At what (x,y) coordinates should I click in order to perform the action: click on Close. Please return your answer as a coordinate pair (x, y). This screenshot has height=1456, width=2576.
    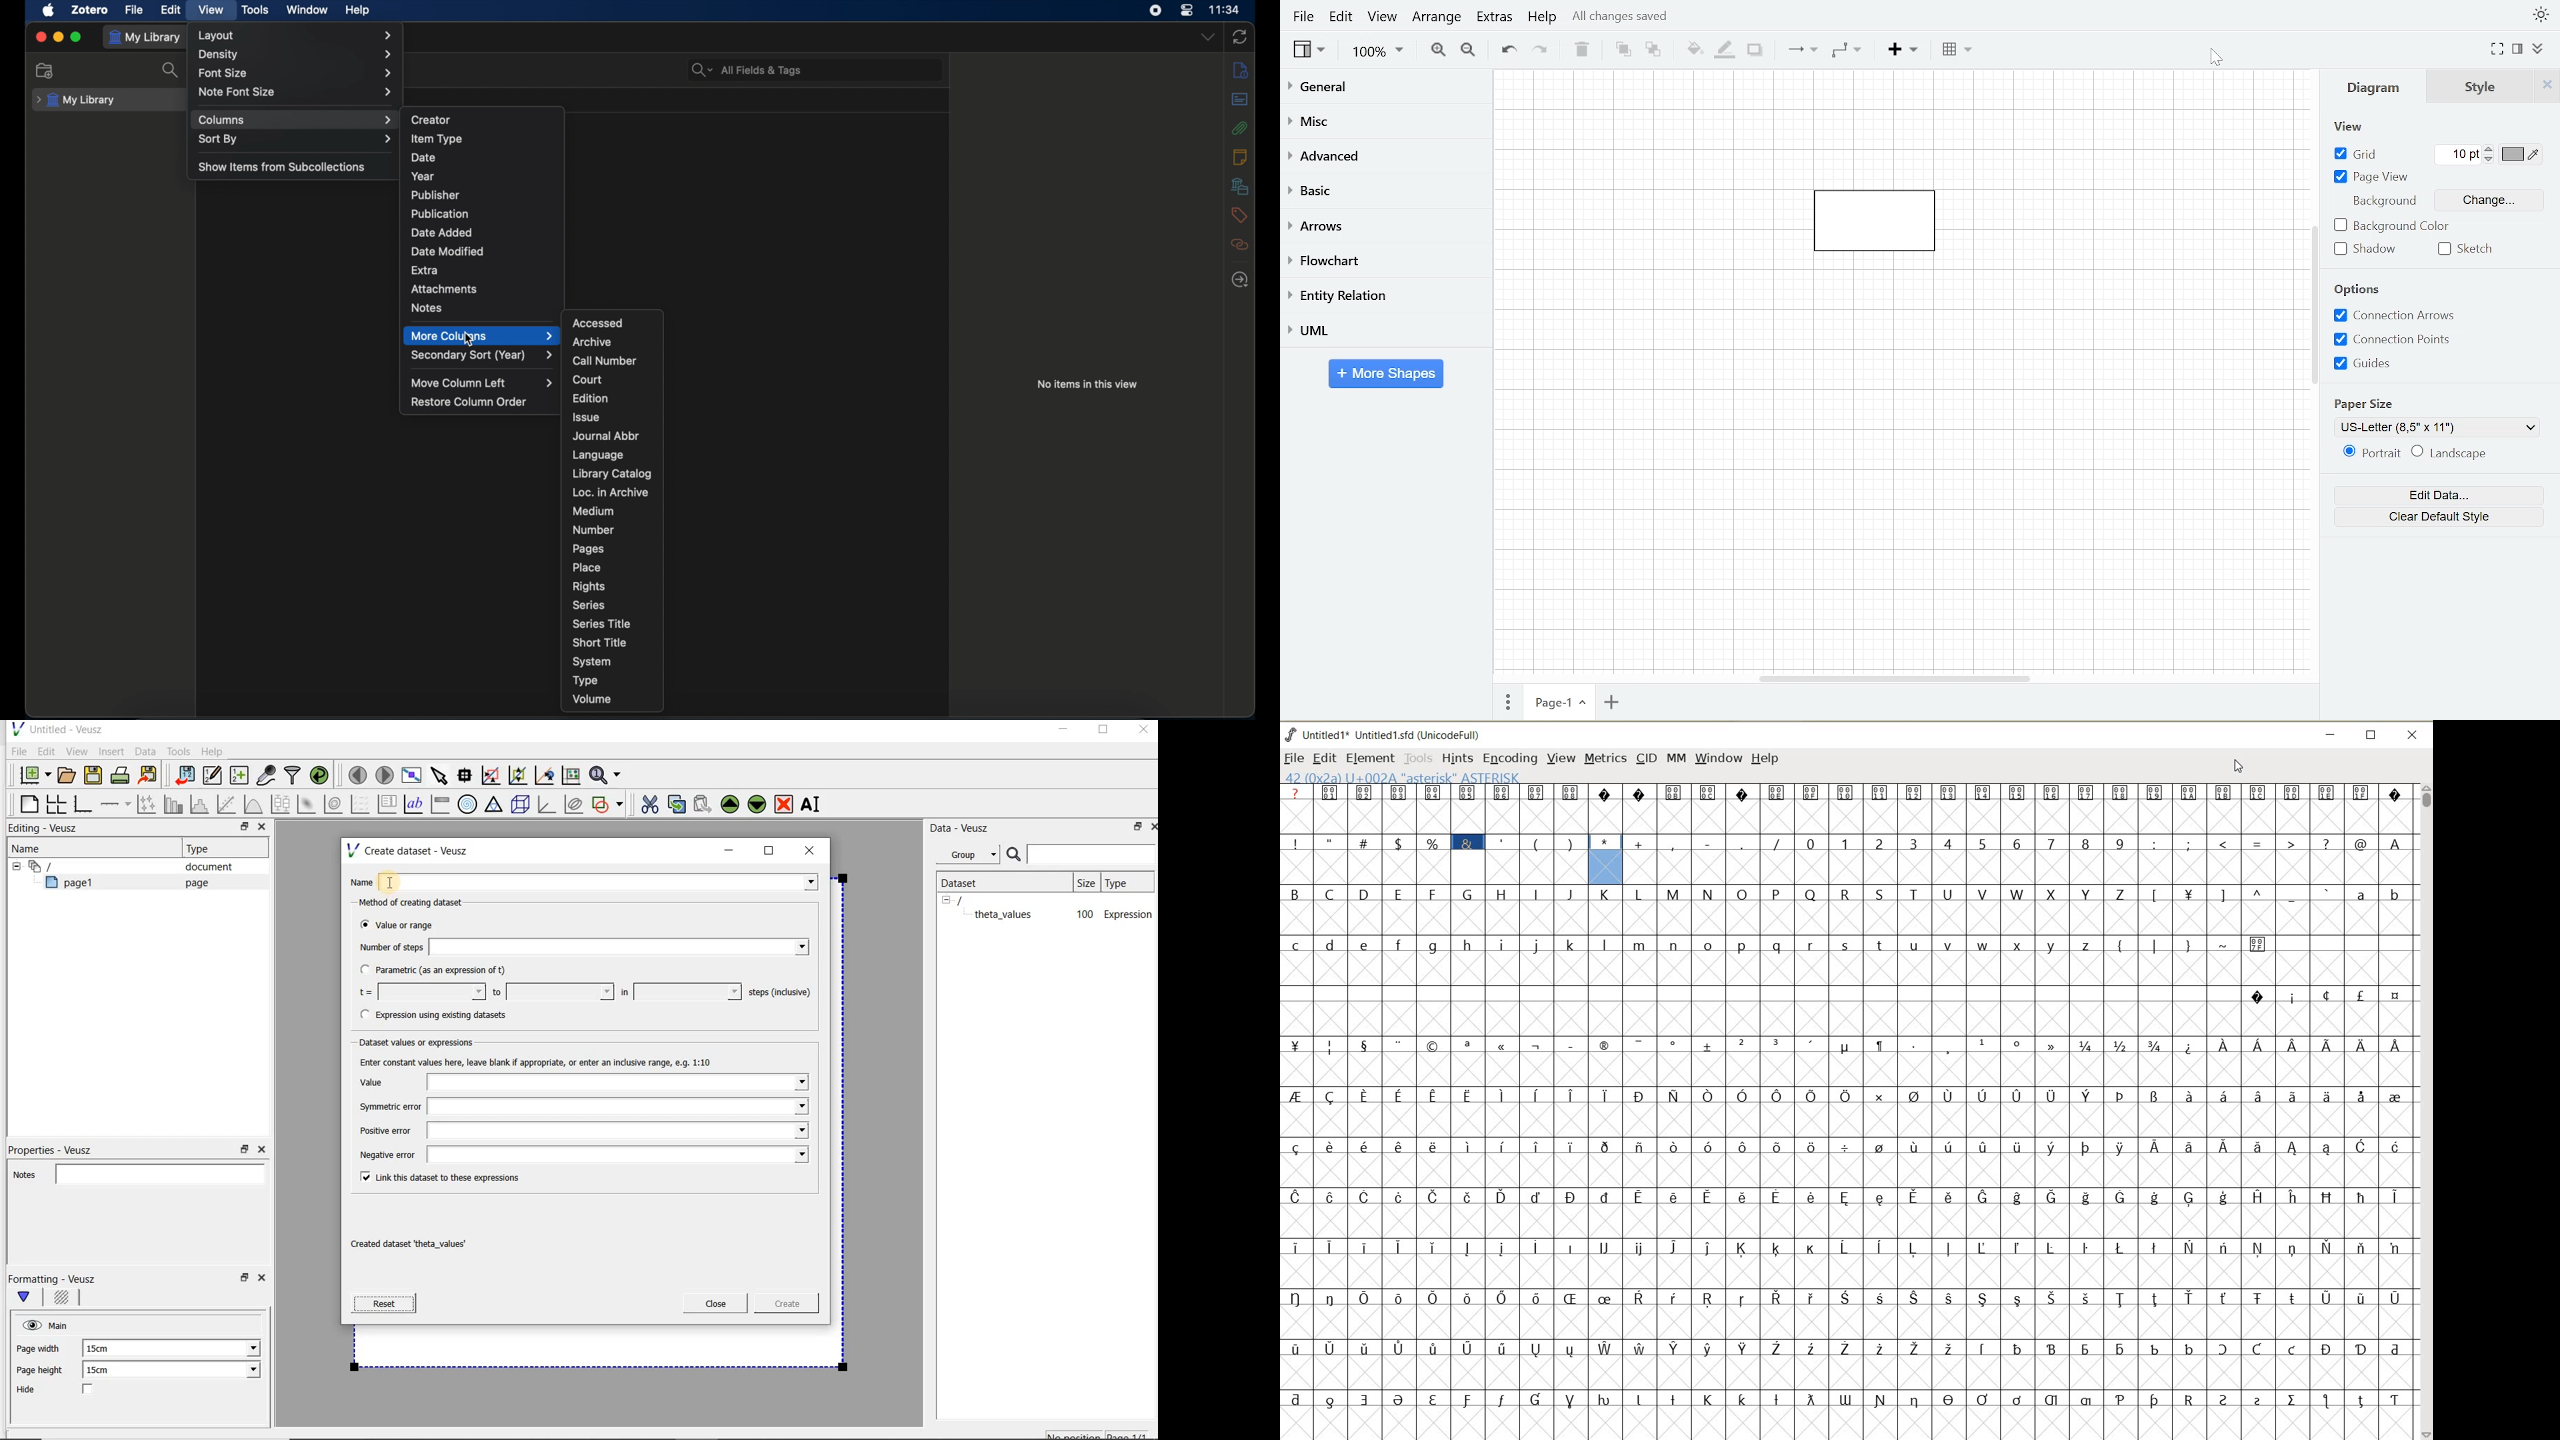
    Looking at the image, I should click on (716, 1303).